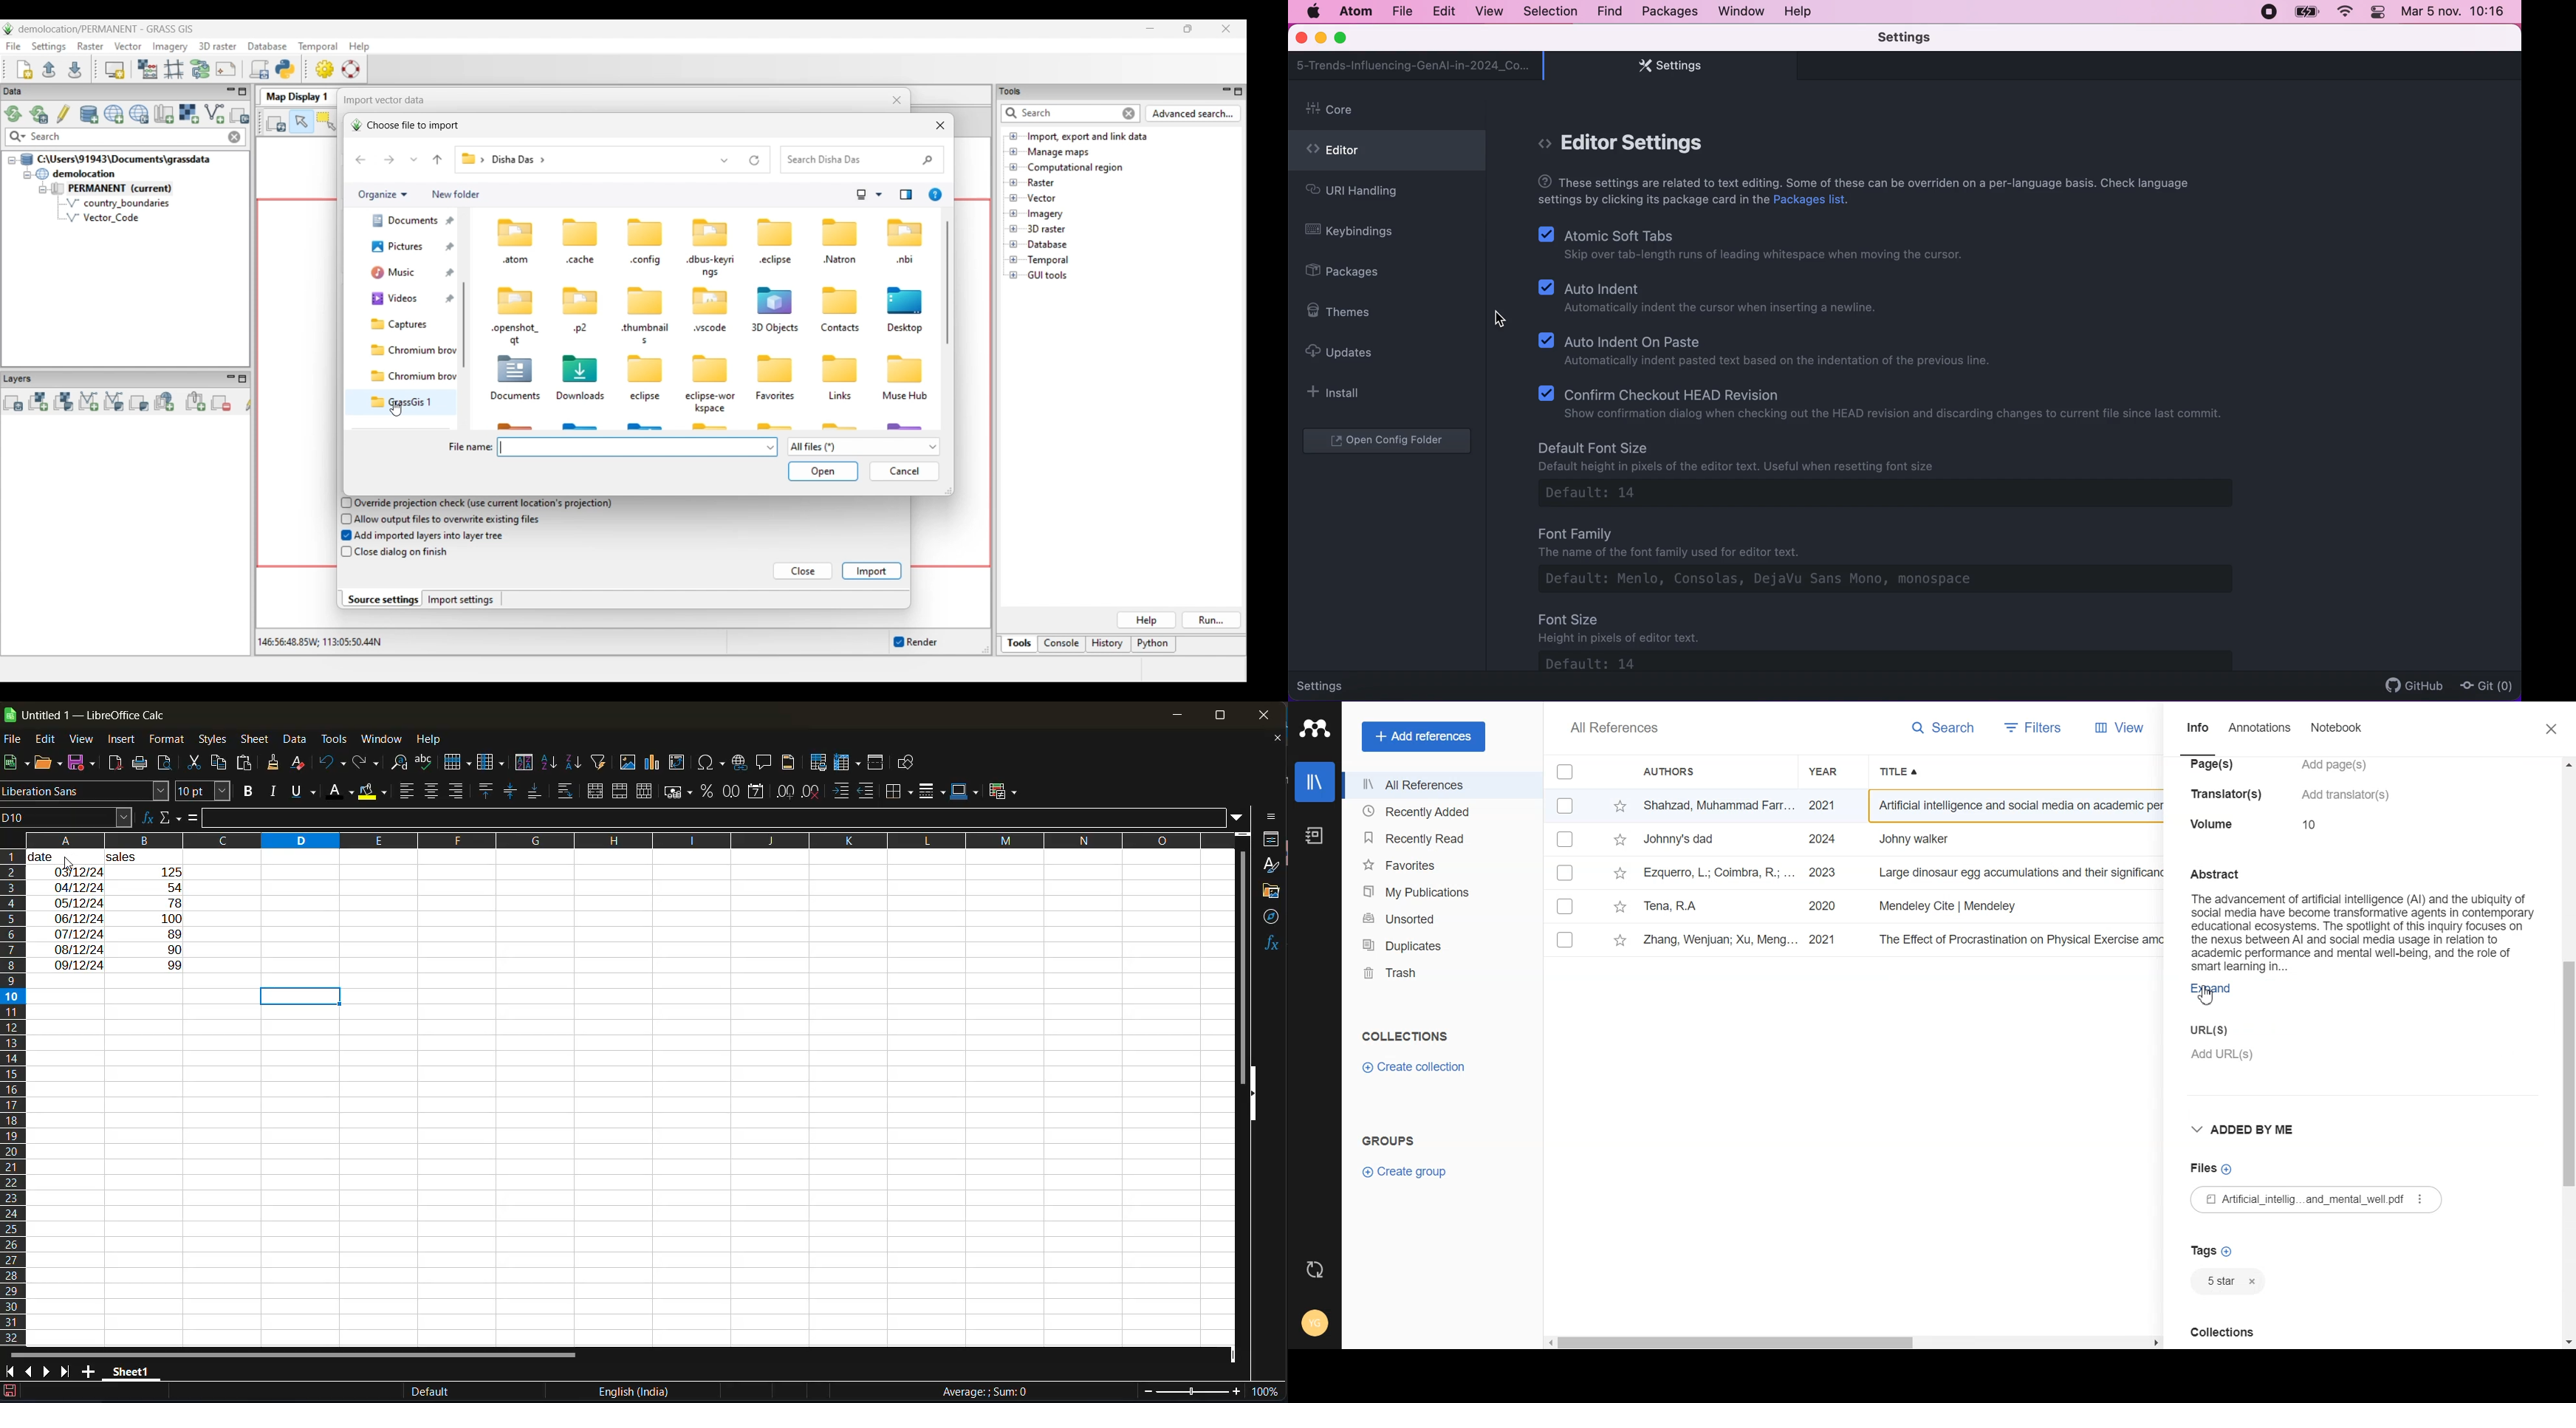  I want to click on properties, so click(1271, 841).